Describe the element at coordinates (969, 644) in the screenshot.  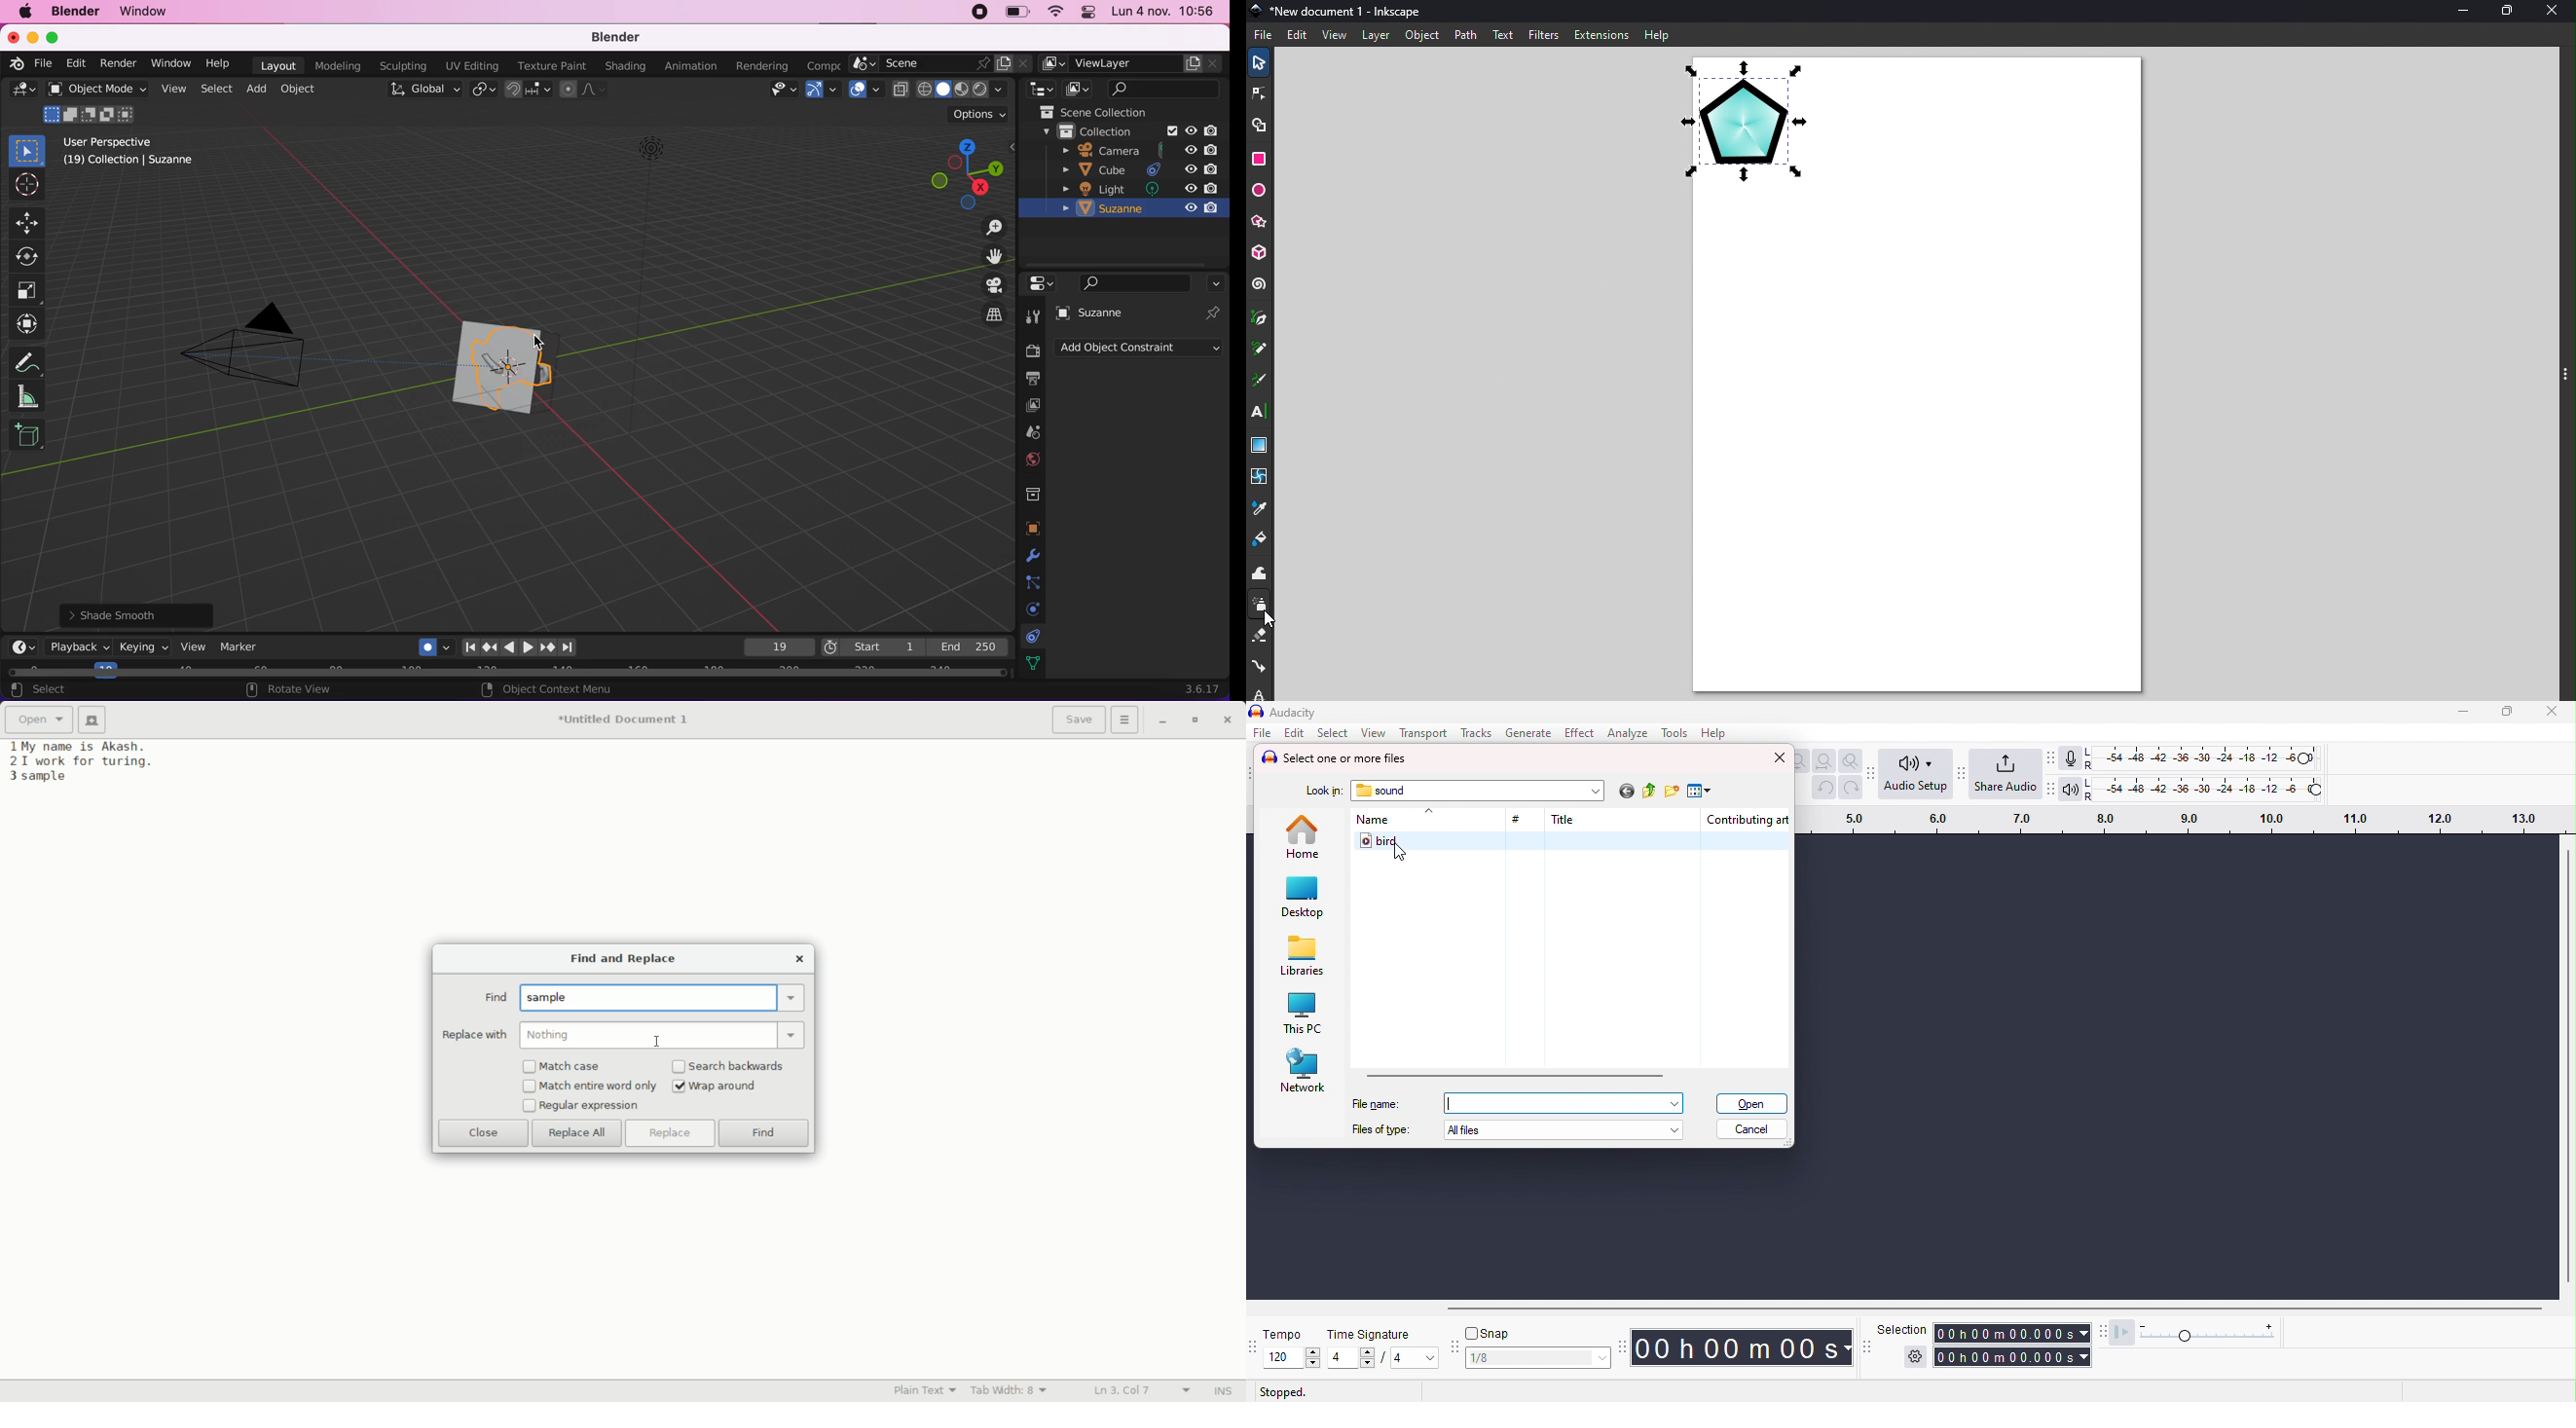
I see `final frame` at that location.